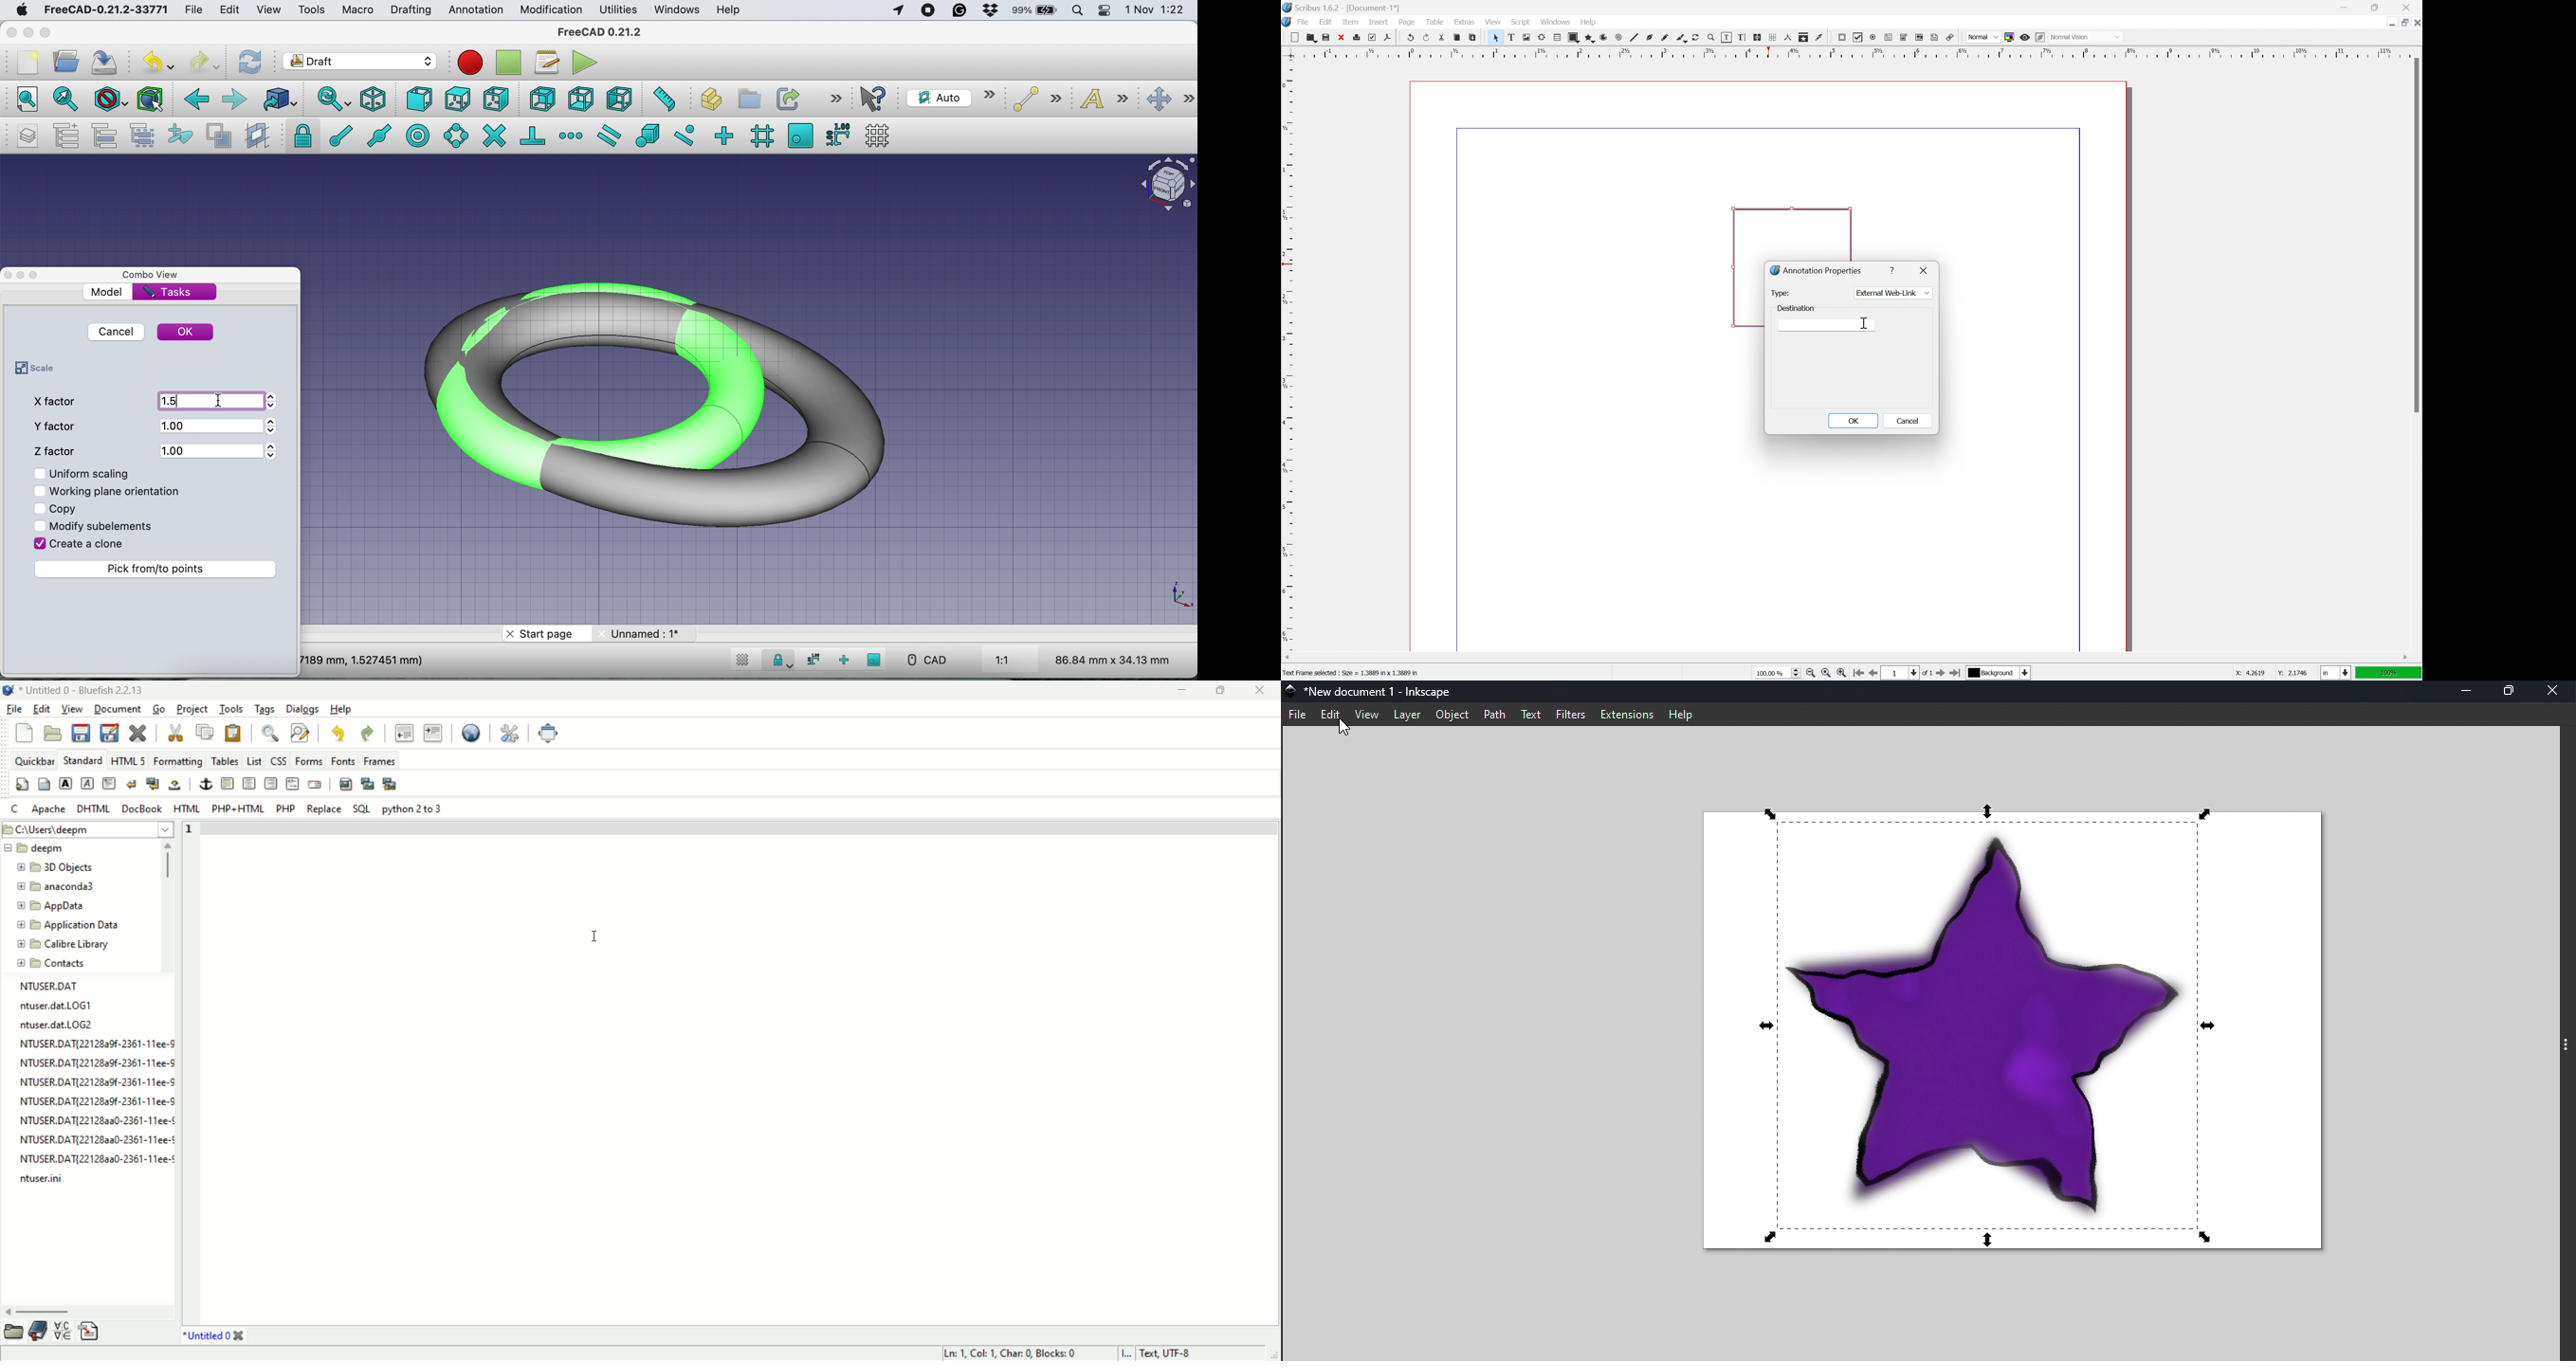  What do you see at coordinates (1851, 53) in the screenshot?
I see `ruler` at bounding box center [1851, 53].